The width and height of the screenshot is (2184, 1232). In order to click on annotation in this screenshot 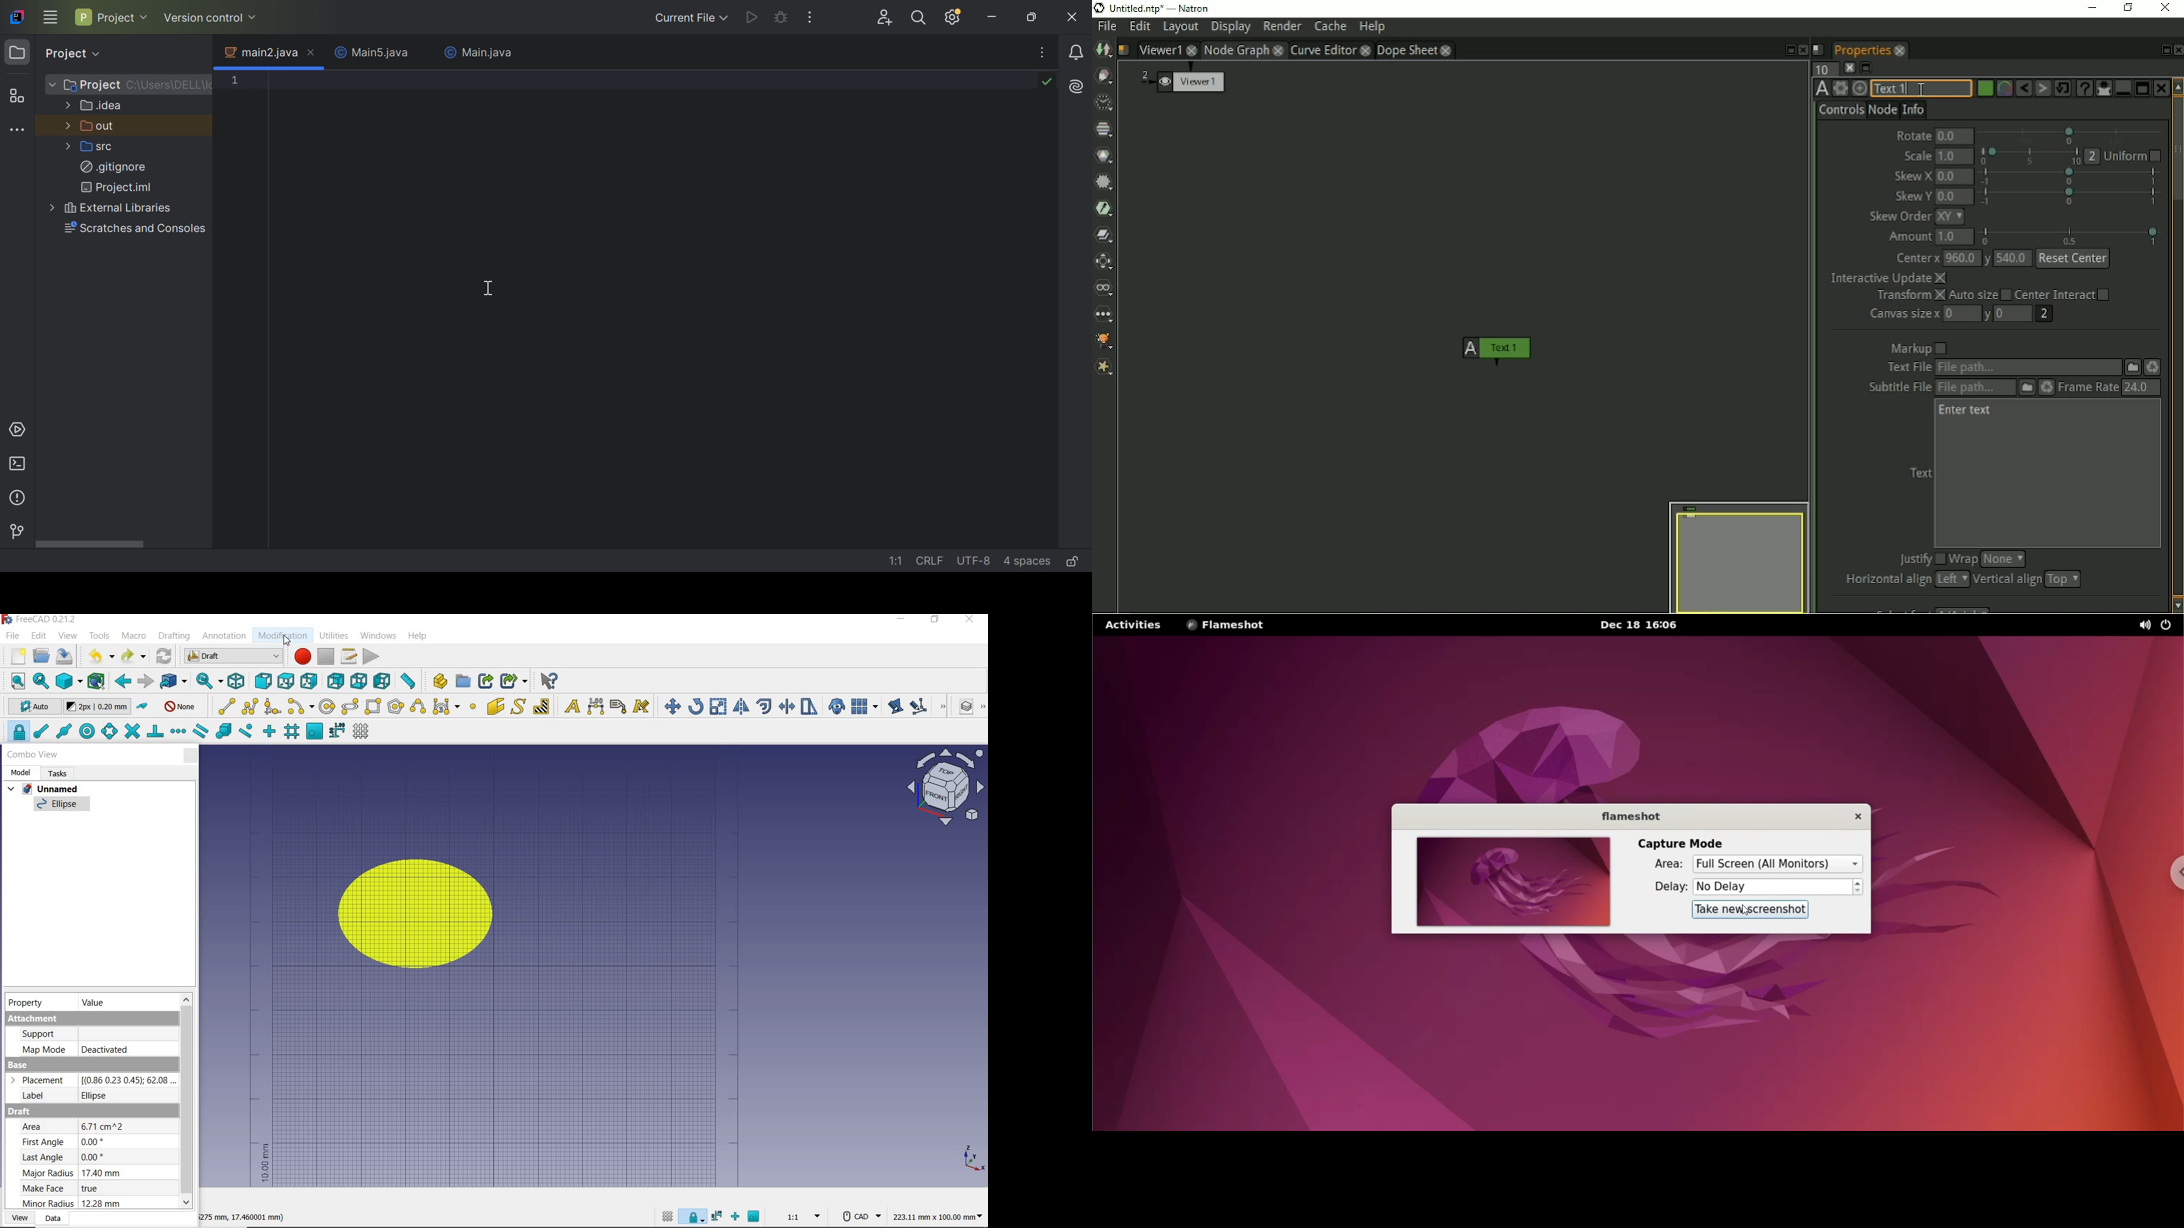, I will do `click(224, 636)`.